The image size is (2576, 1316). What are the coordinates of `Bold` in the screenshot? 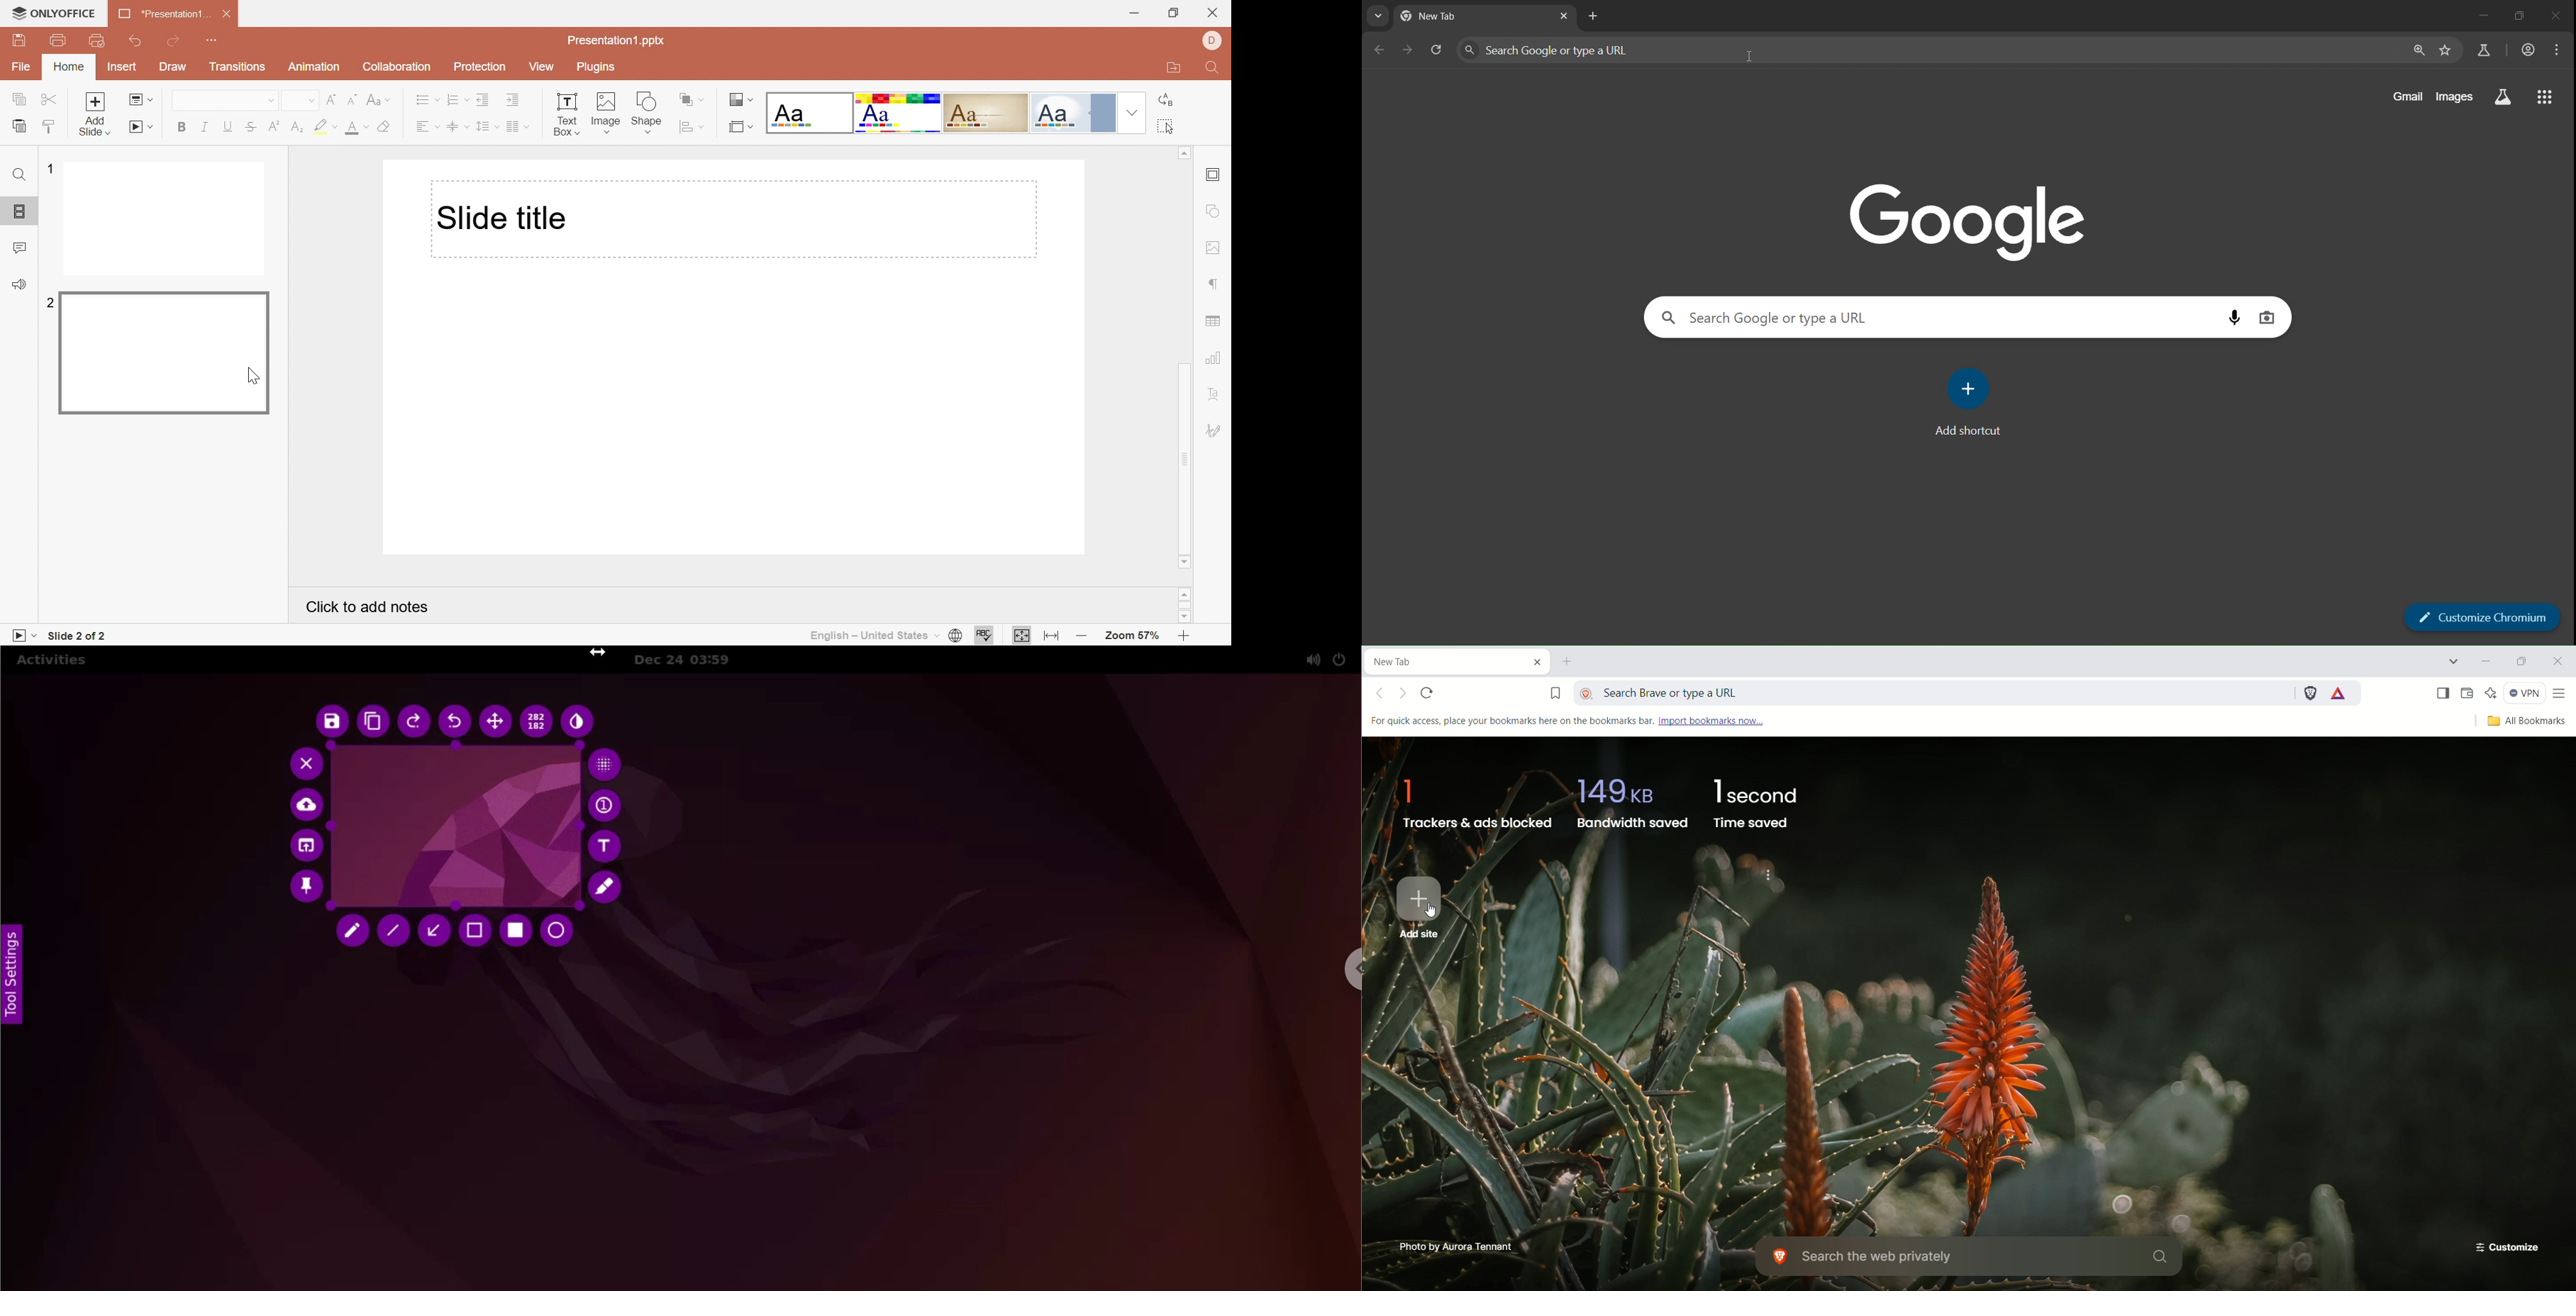 It's located at (183, 124).